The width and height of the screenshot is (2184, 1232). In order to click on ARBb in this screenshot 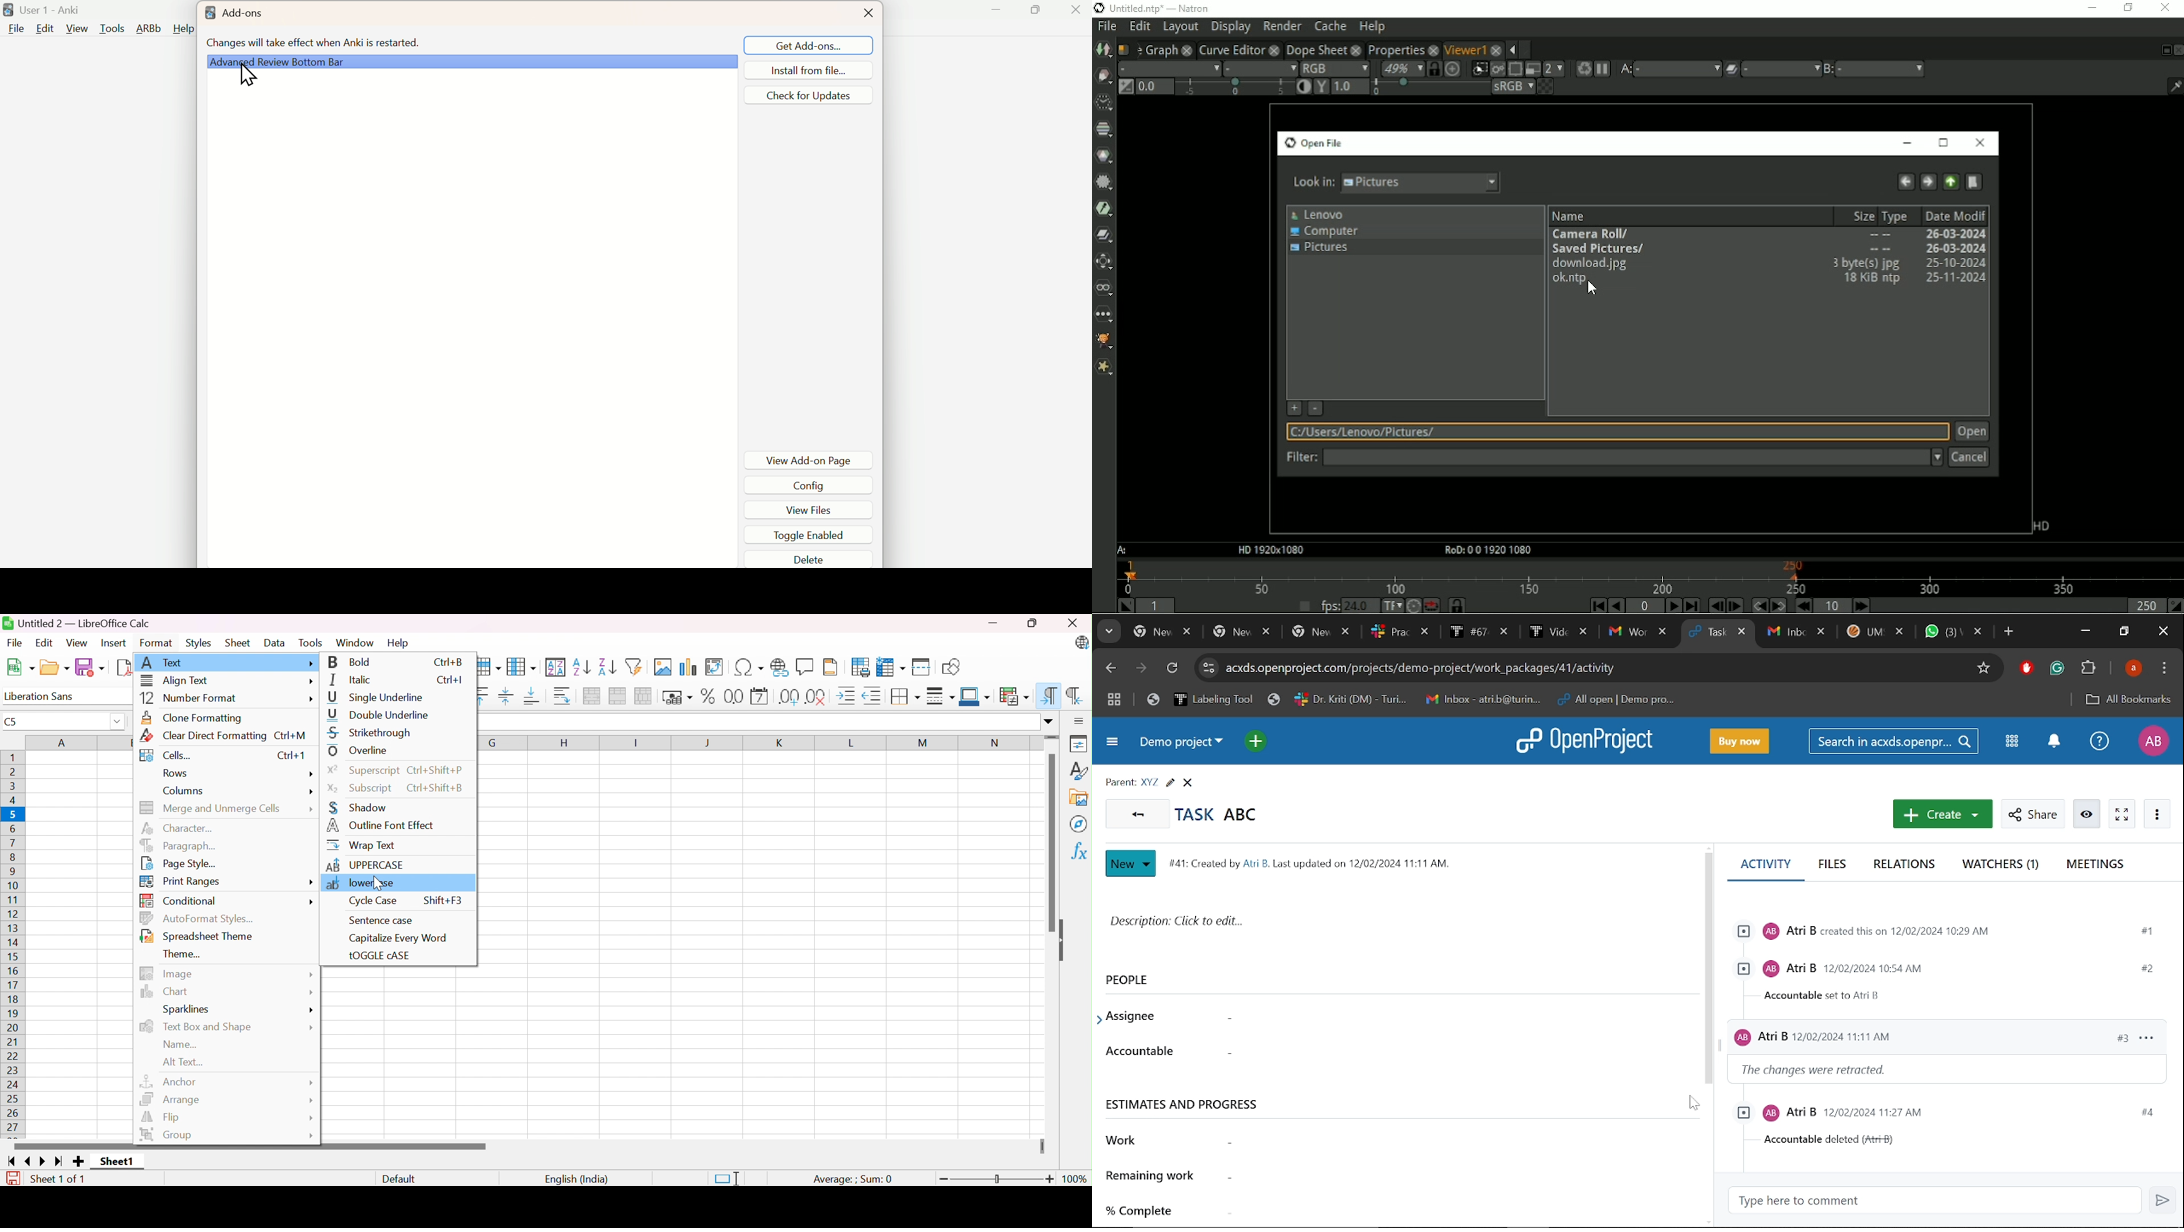, I will do `click(150, 29)`.